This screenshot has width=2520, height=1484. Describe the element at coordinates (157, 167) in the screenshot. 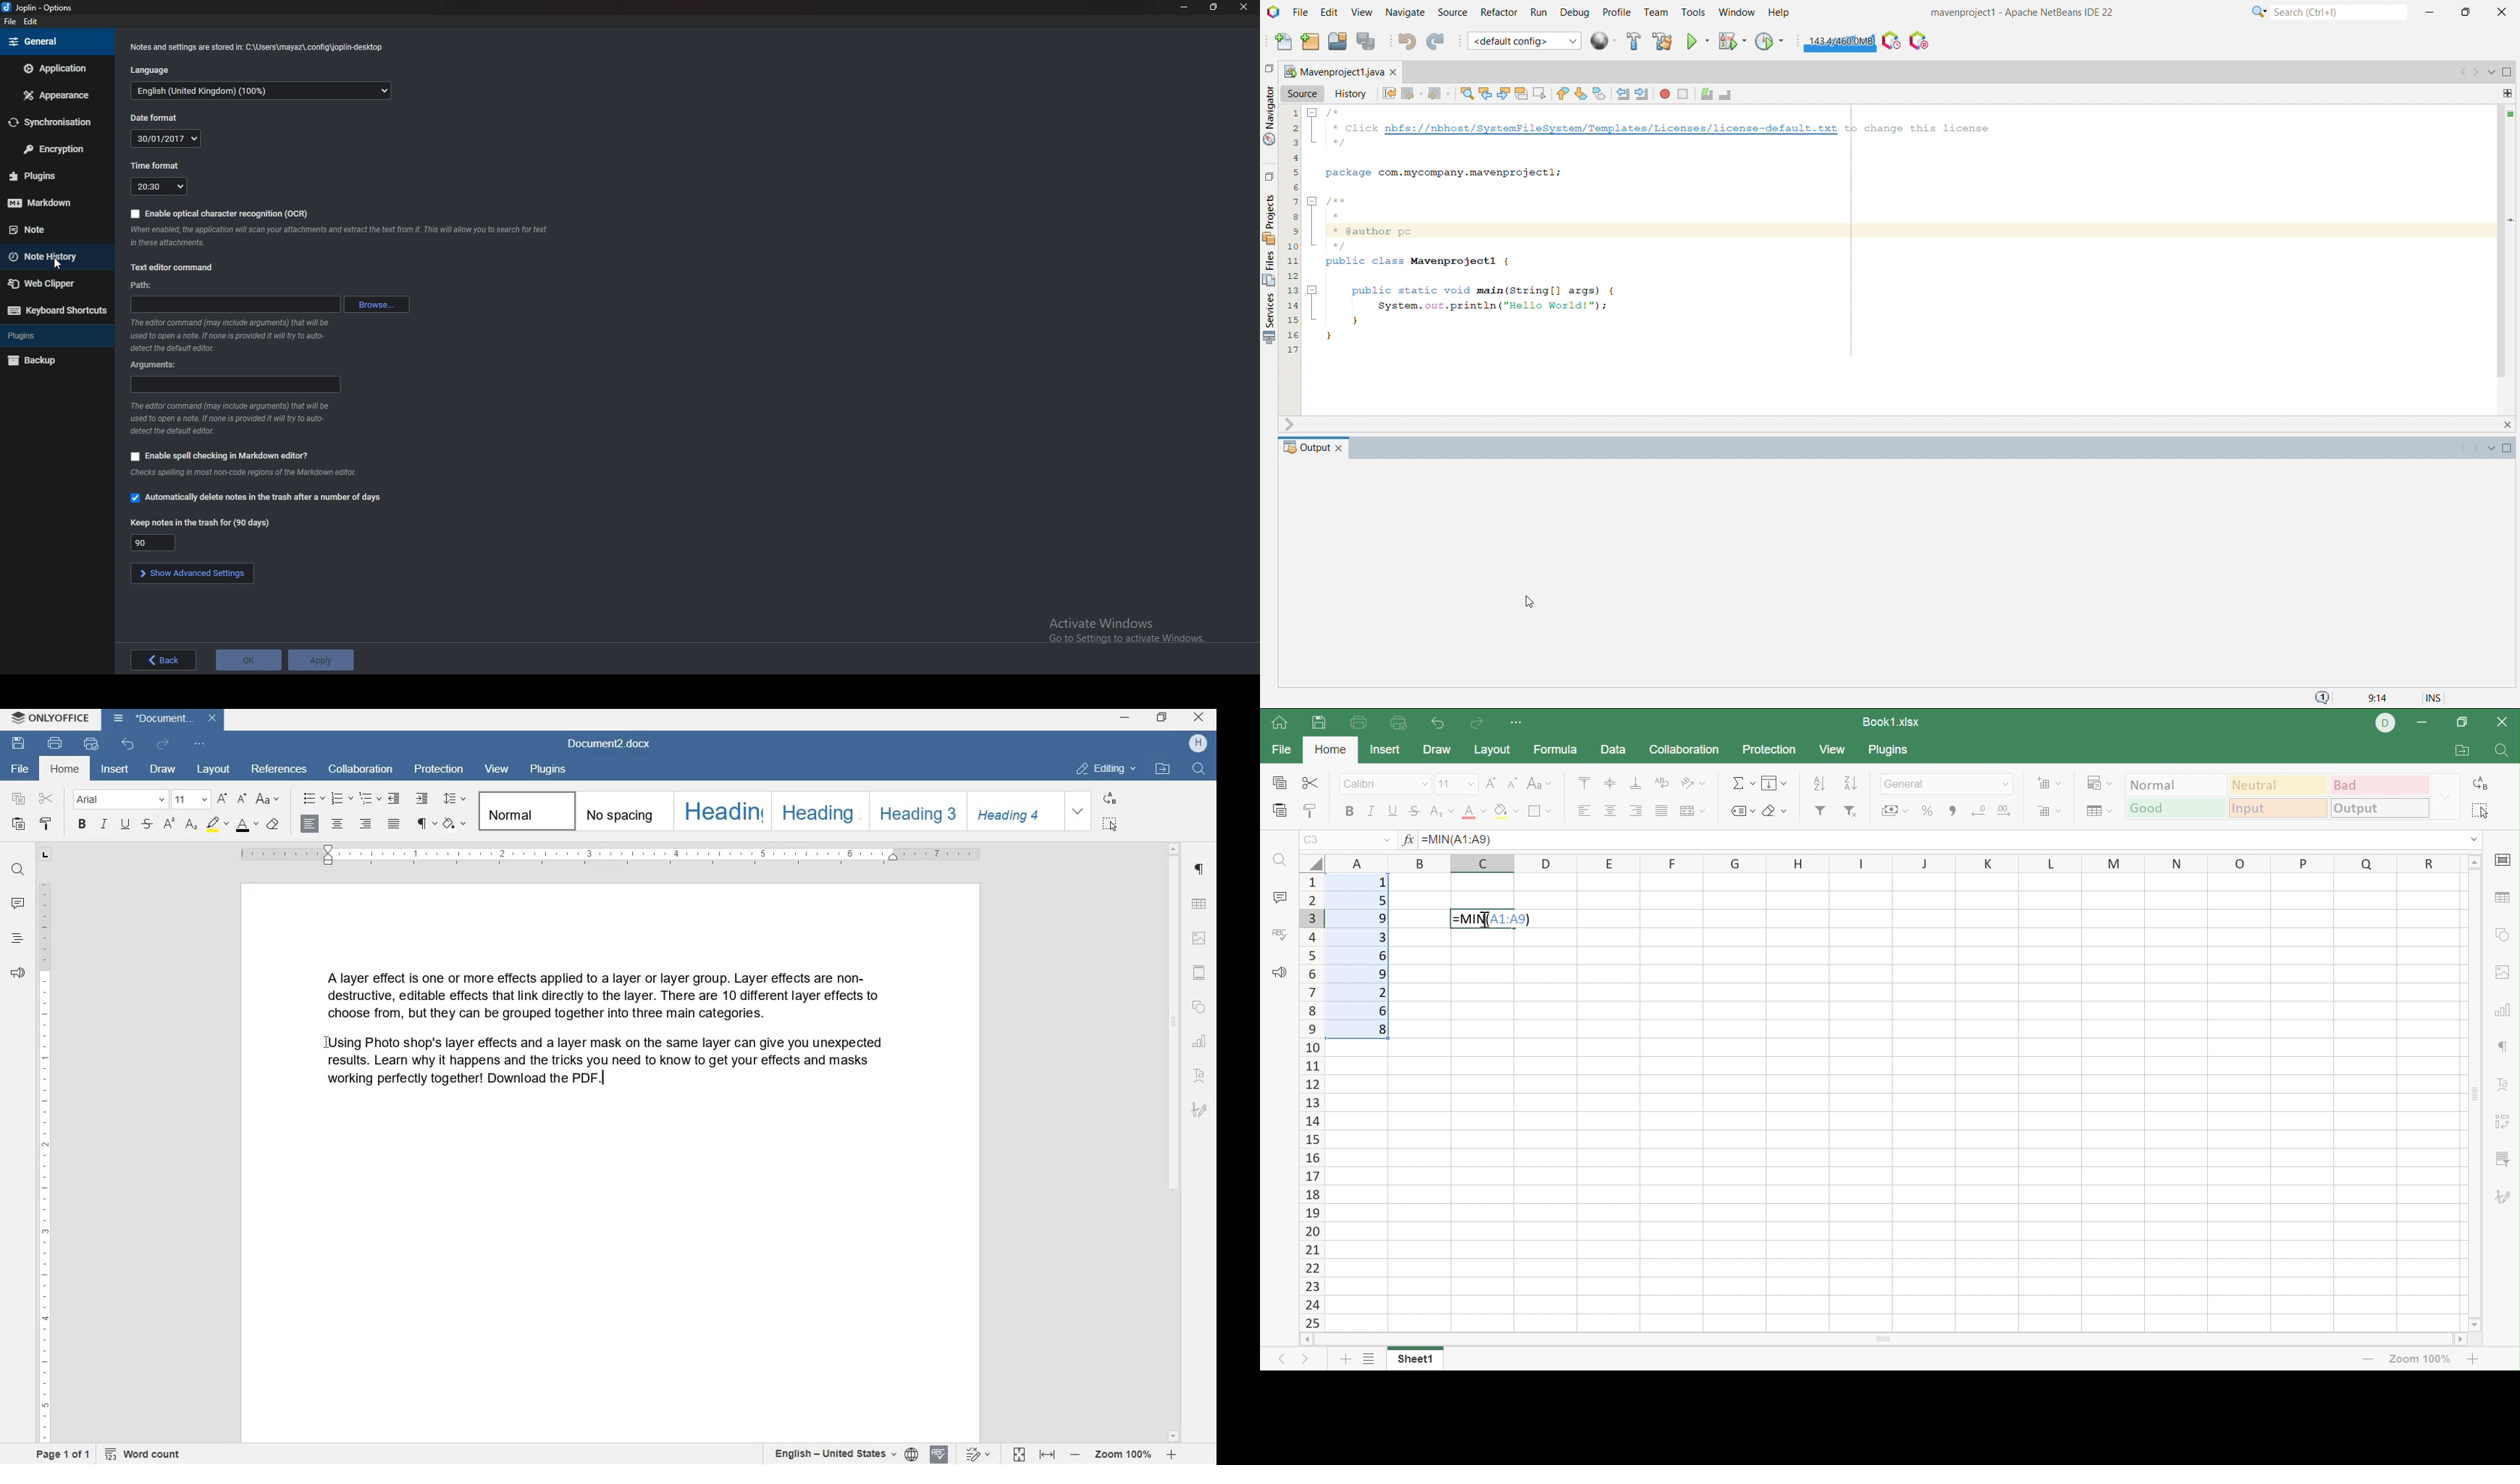

I see `Time format` at that location.